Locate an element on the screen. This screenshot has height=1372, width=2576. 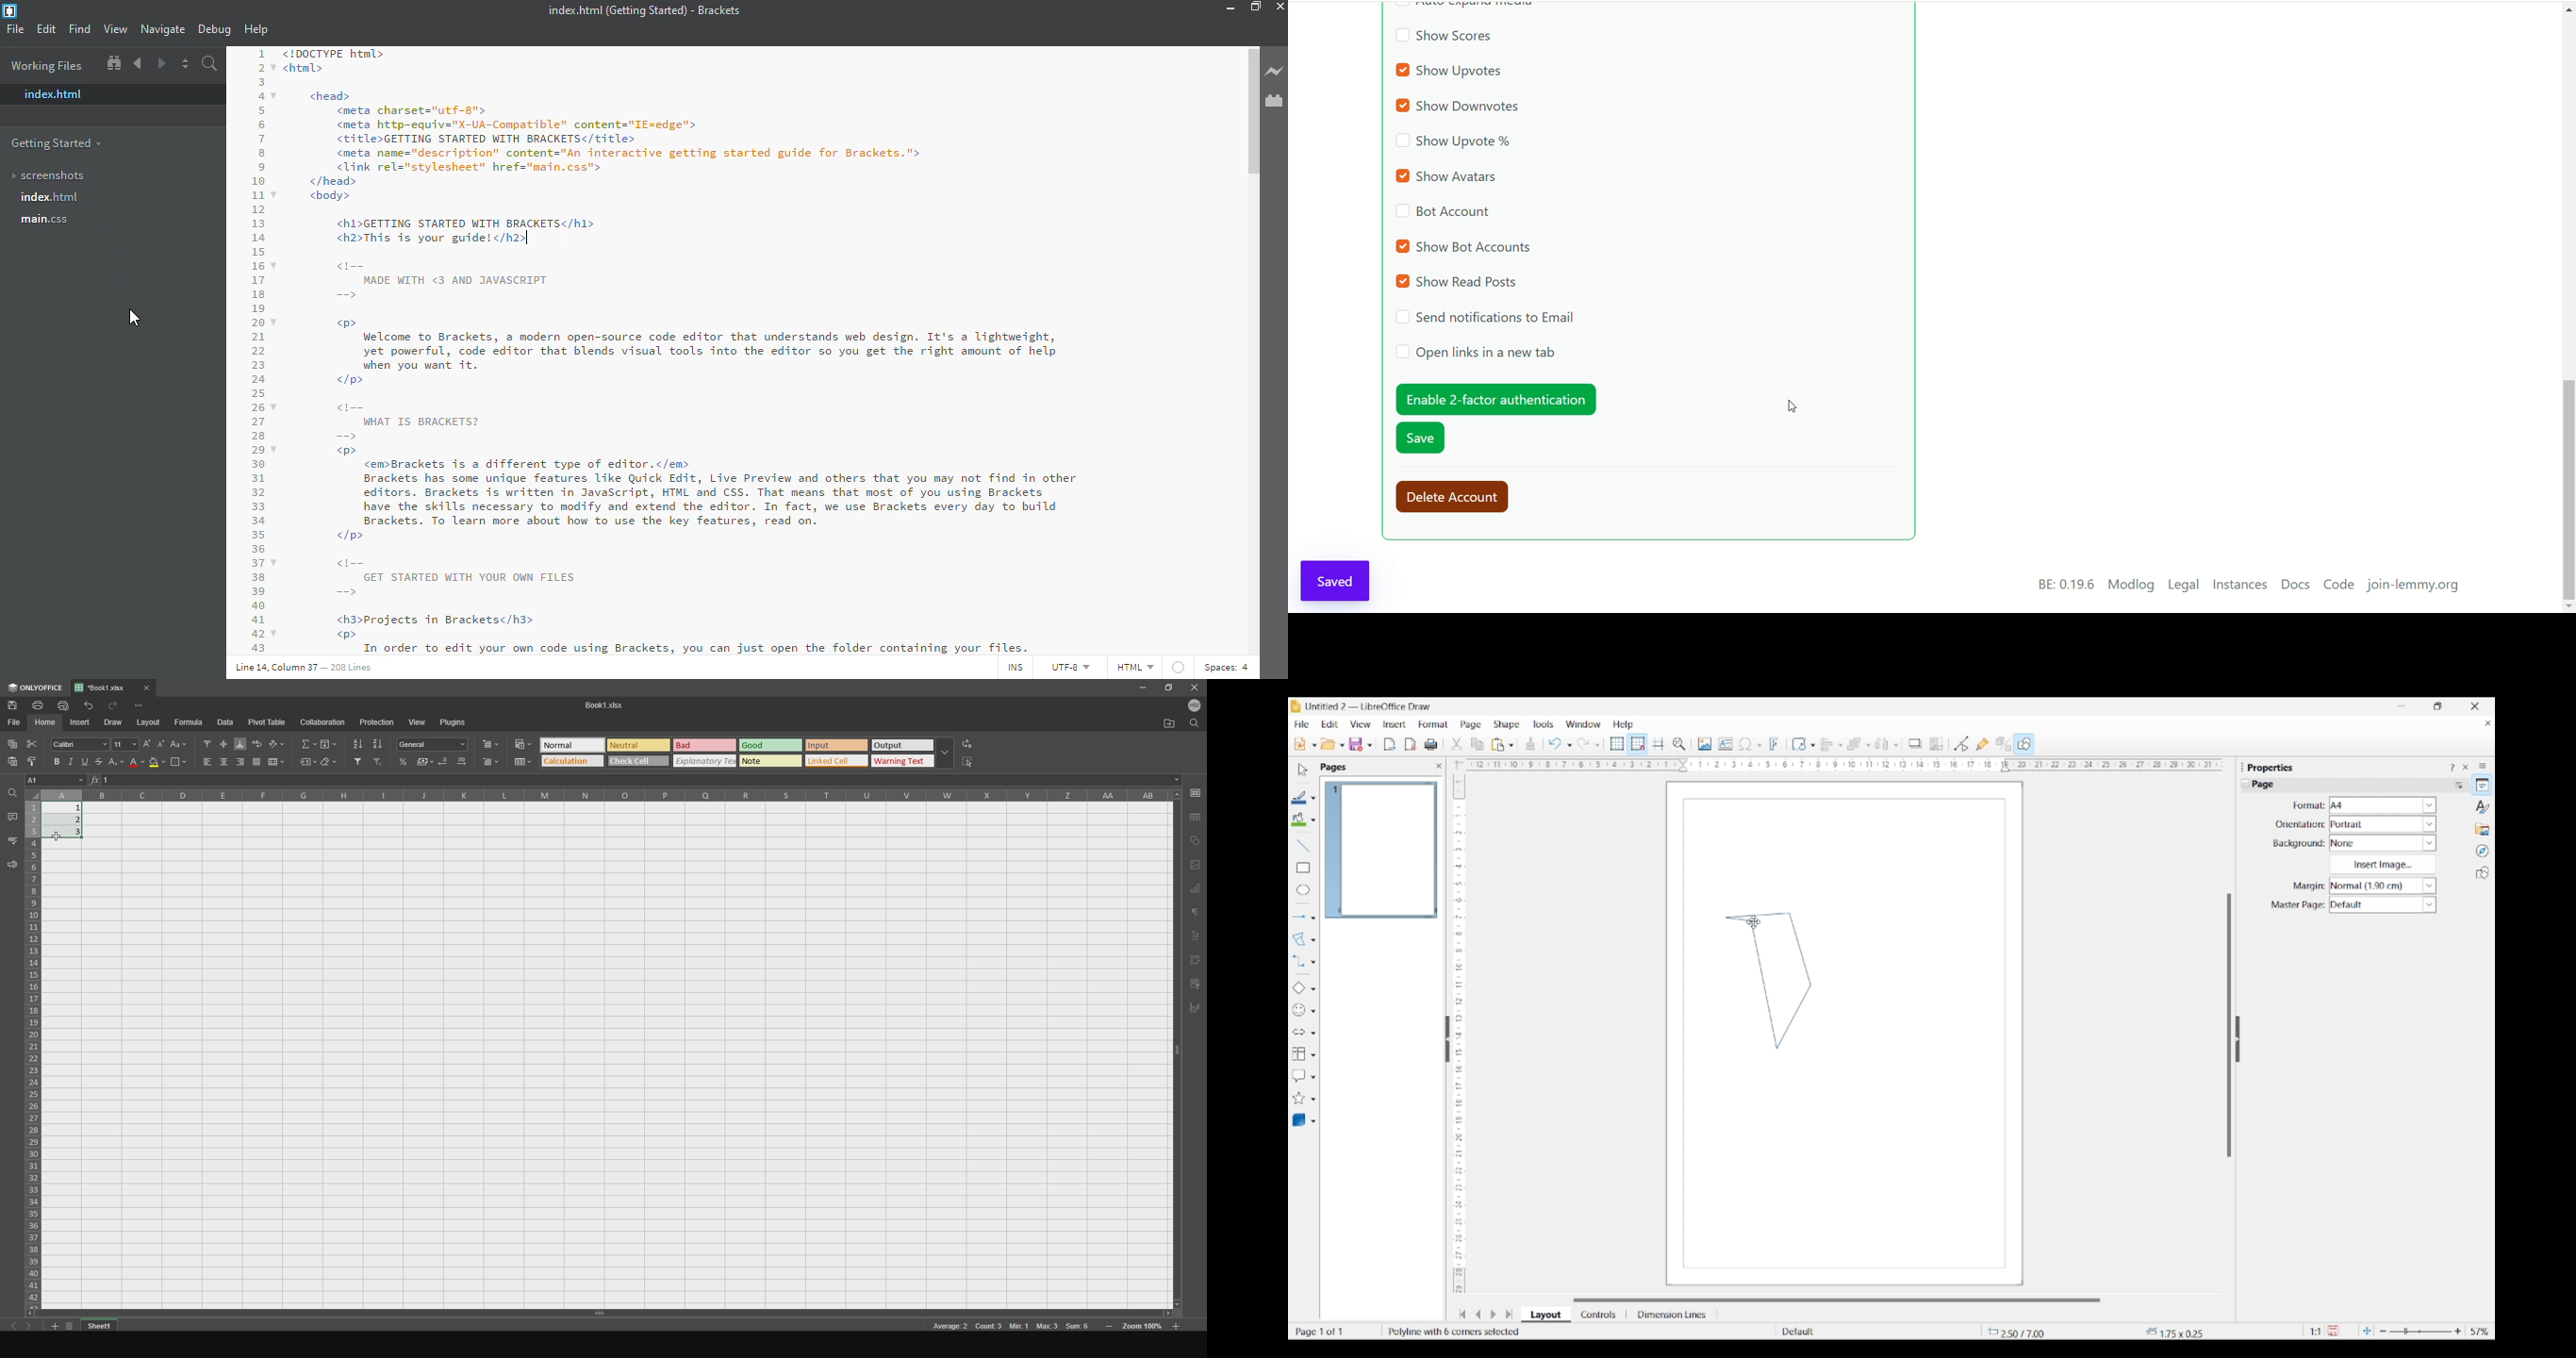
Styles is located at coordinates (2483, 807).